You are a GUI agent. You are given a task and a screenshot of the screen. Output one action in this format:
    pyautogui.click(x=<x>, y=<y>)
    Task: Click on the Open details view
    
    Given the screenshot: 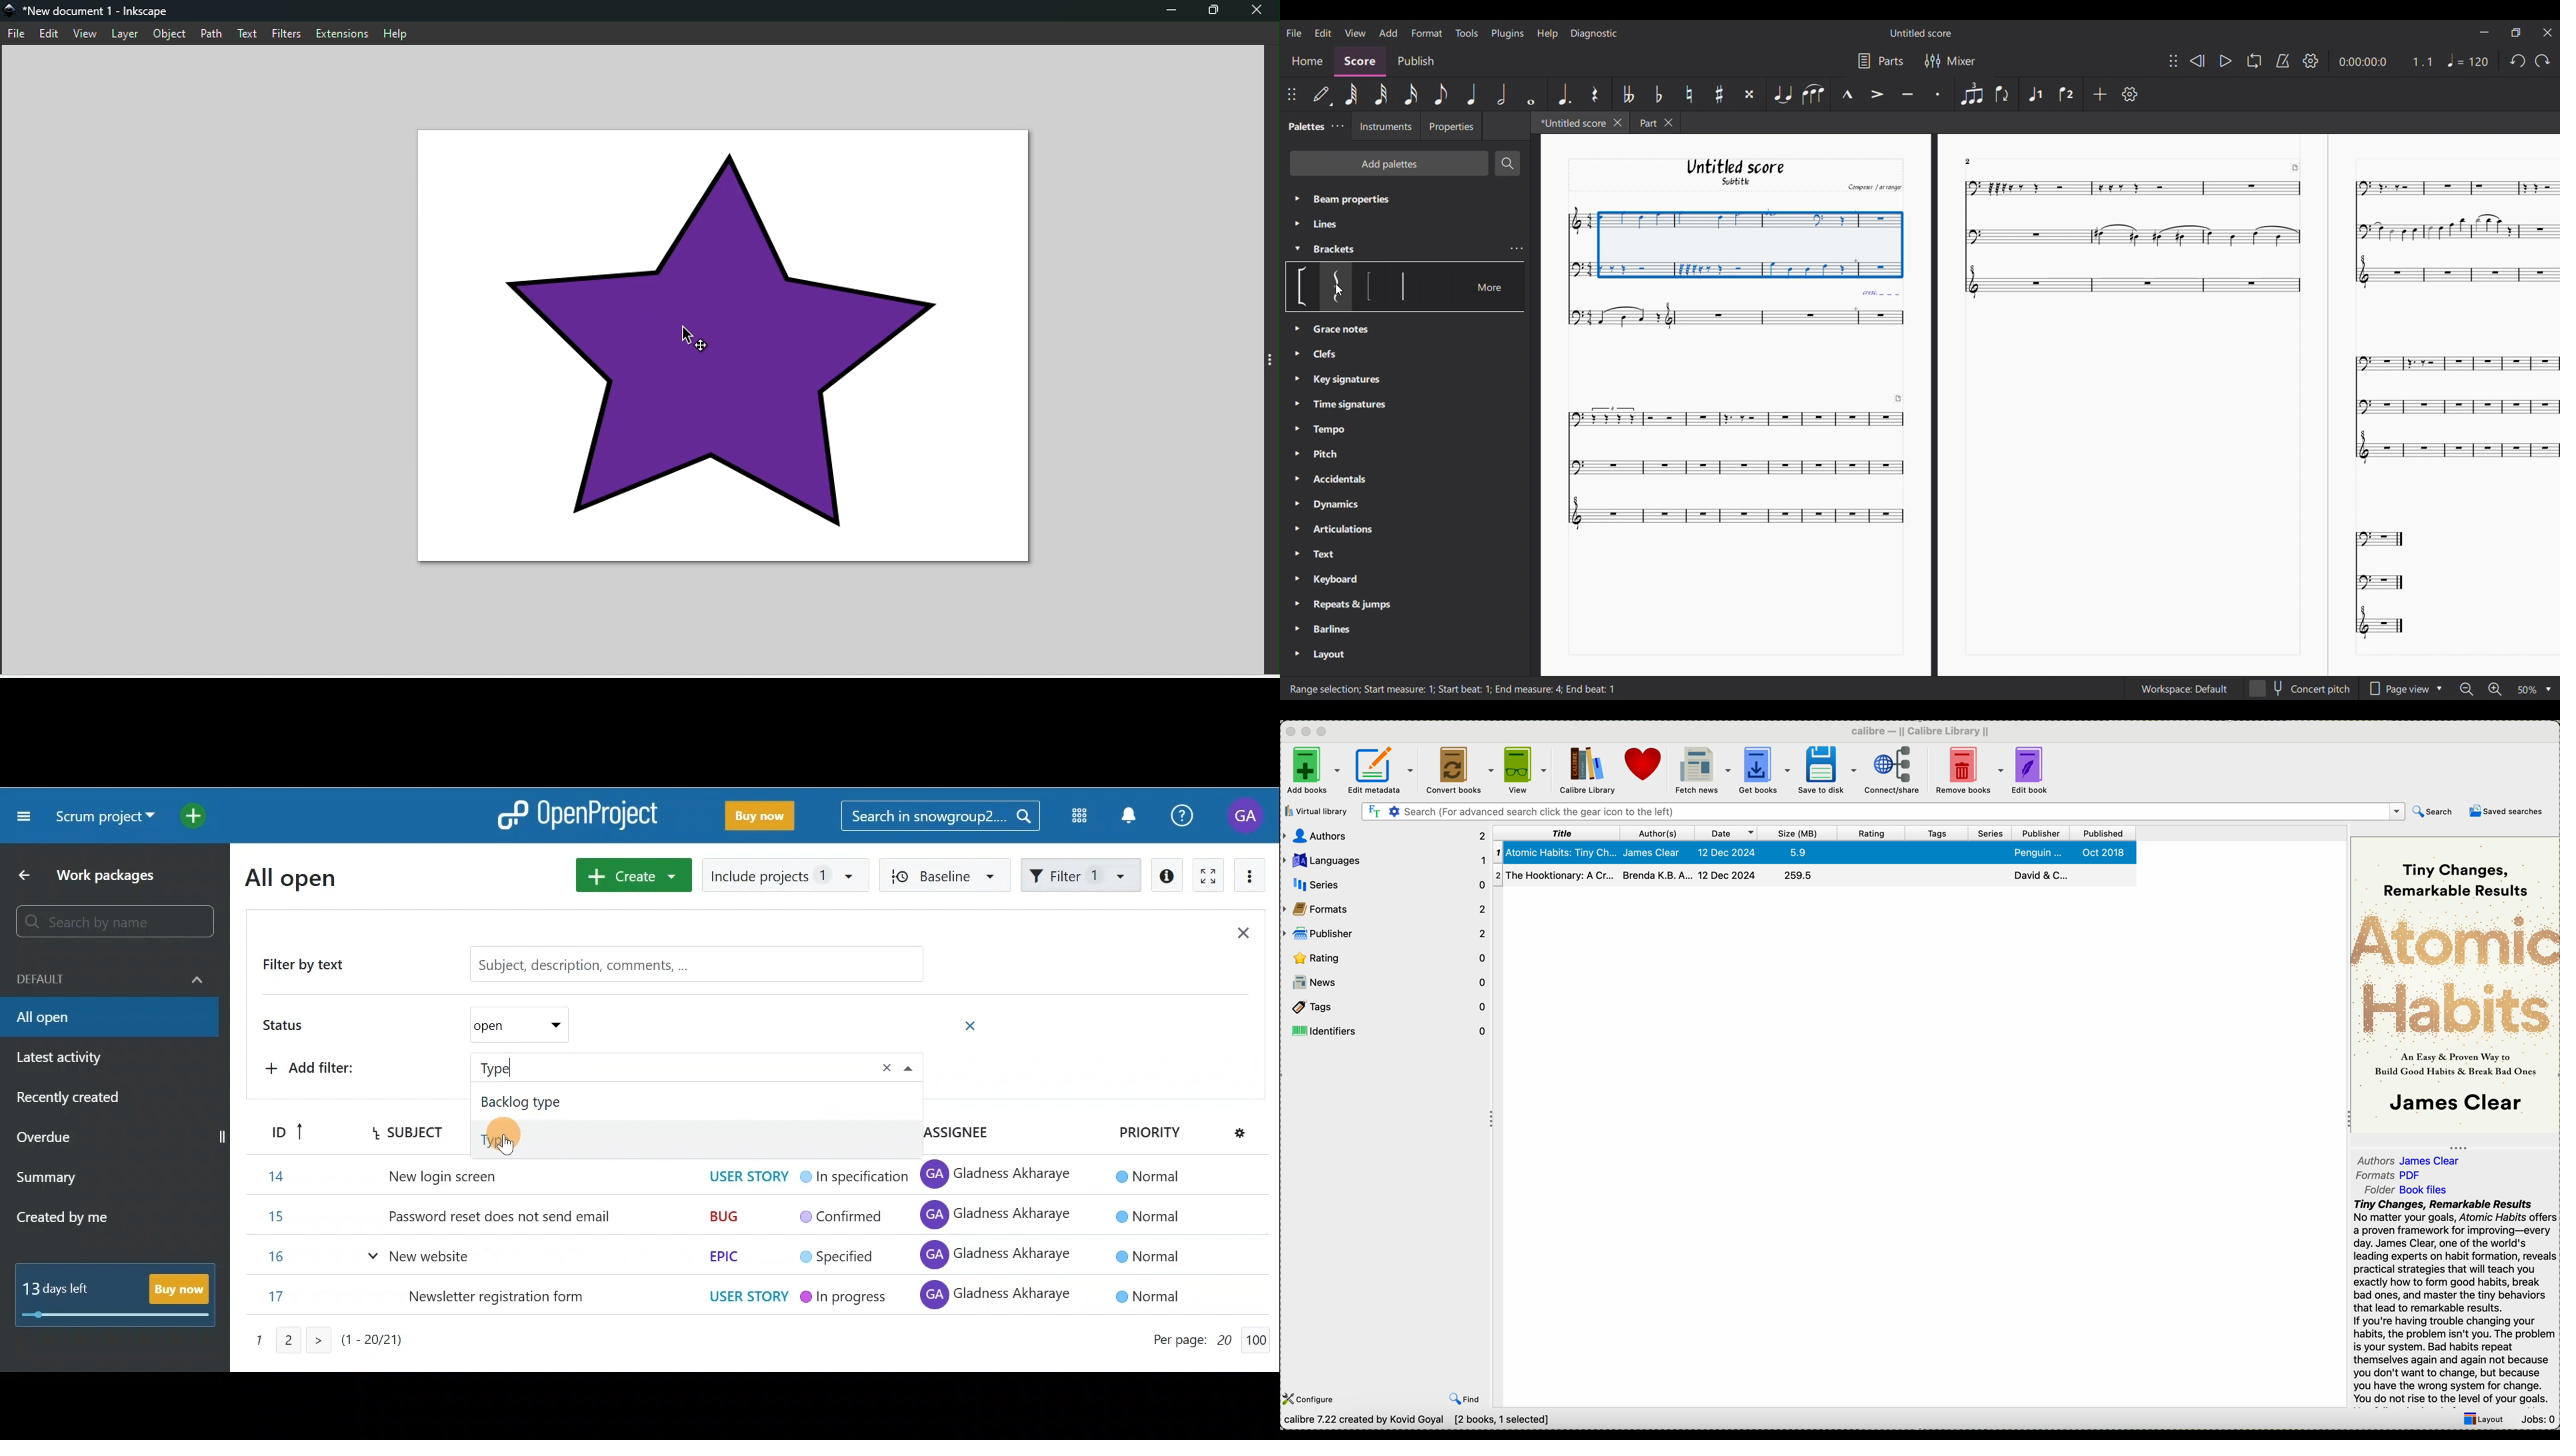 What is the action you would take?
    pyautogui.click(x=1168, y=876)
    